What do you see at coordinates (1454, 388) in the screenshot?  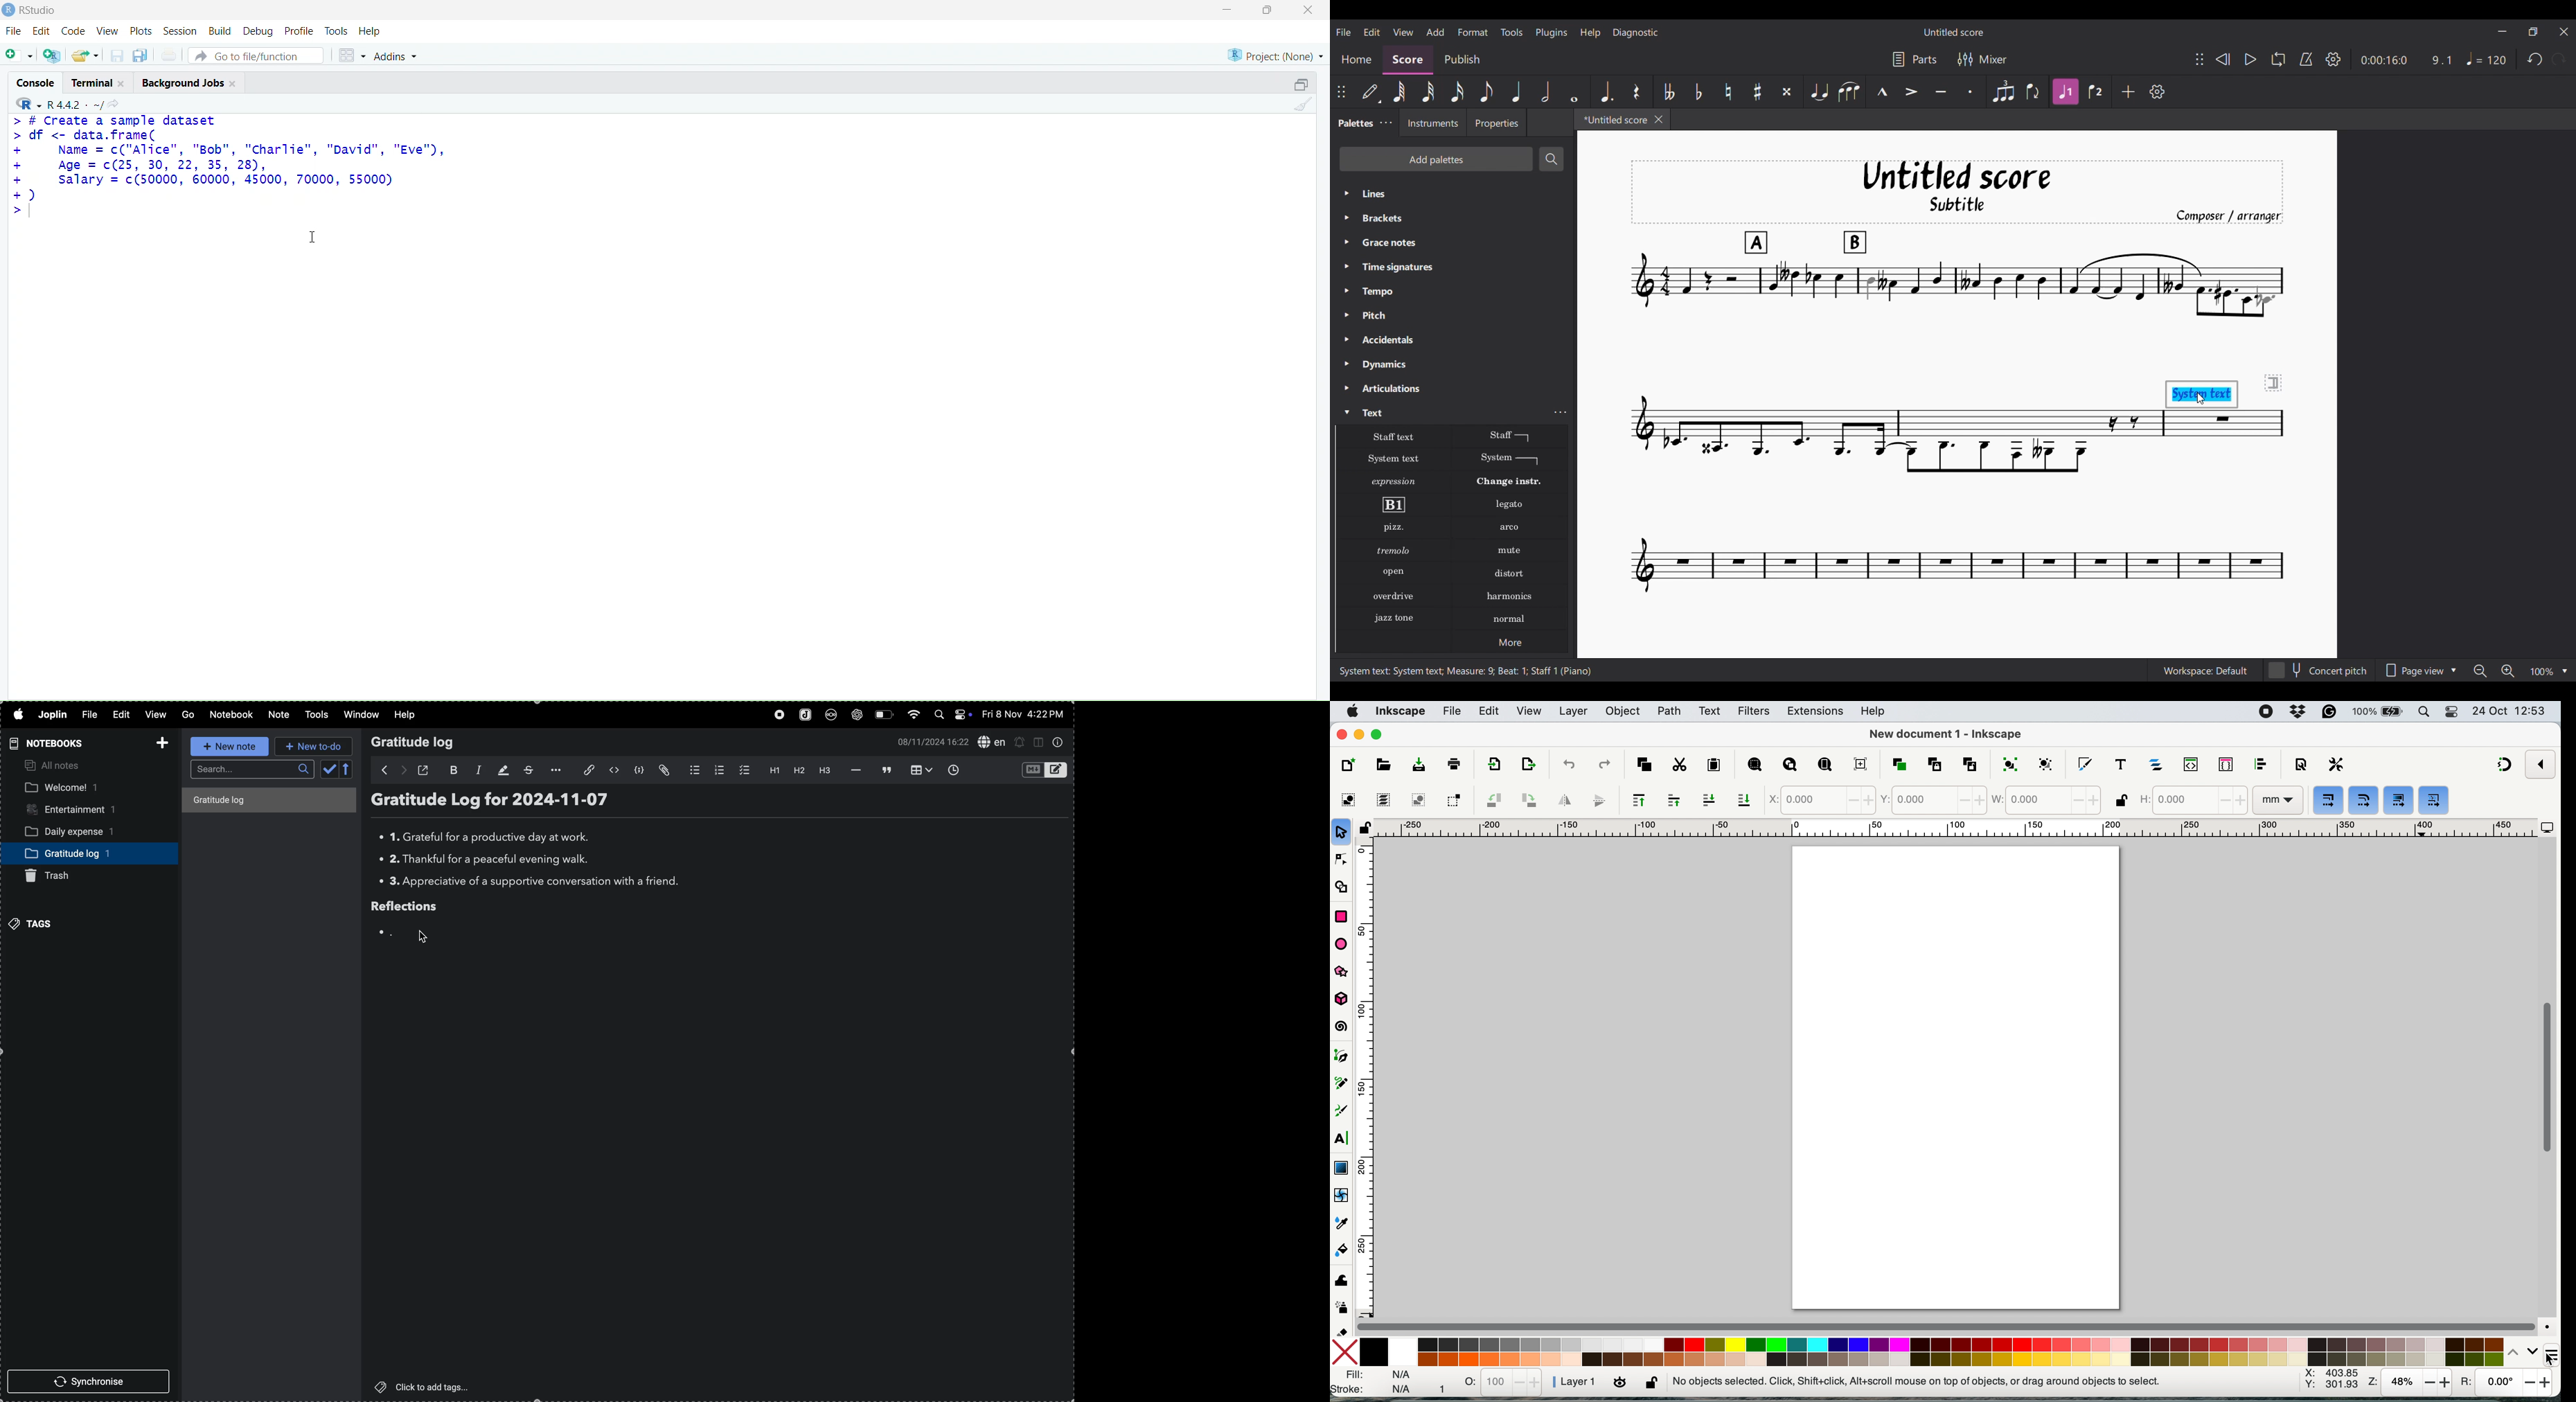 I see `Articulations` at bounding box center [1454, 388].